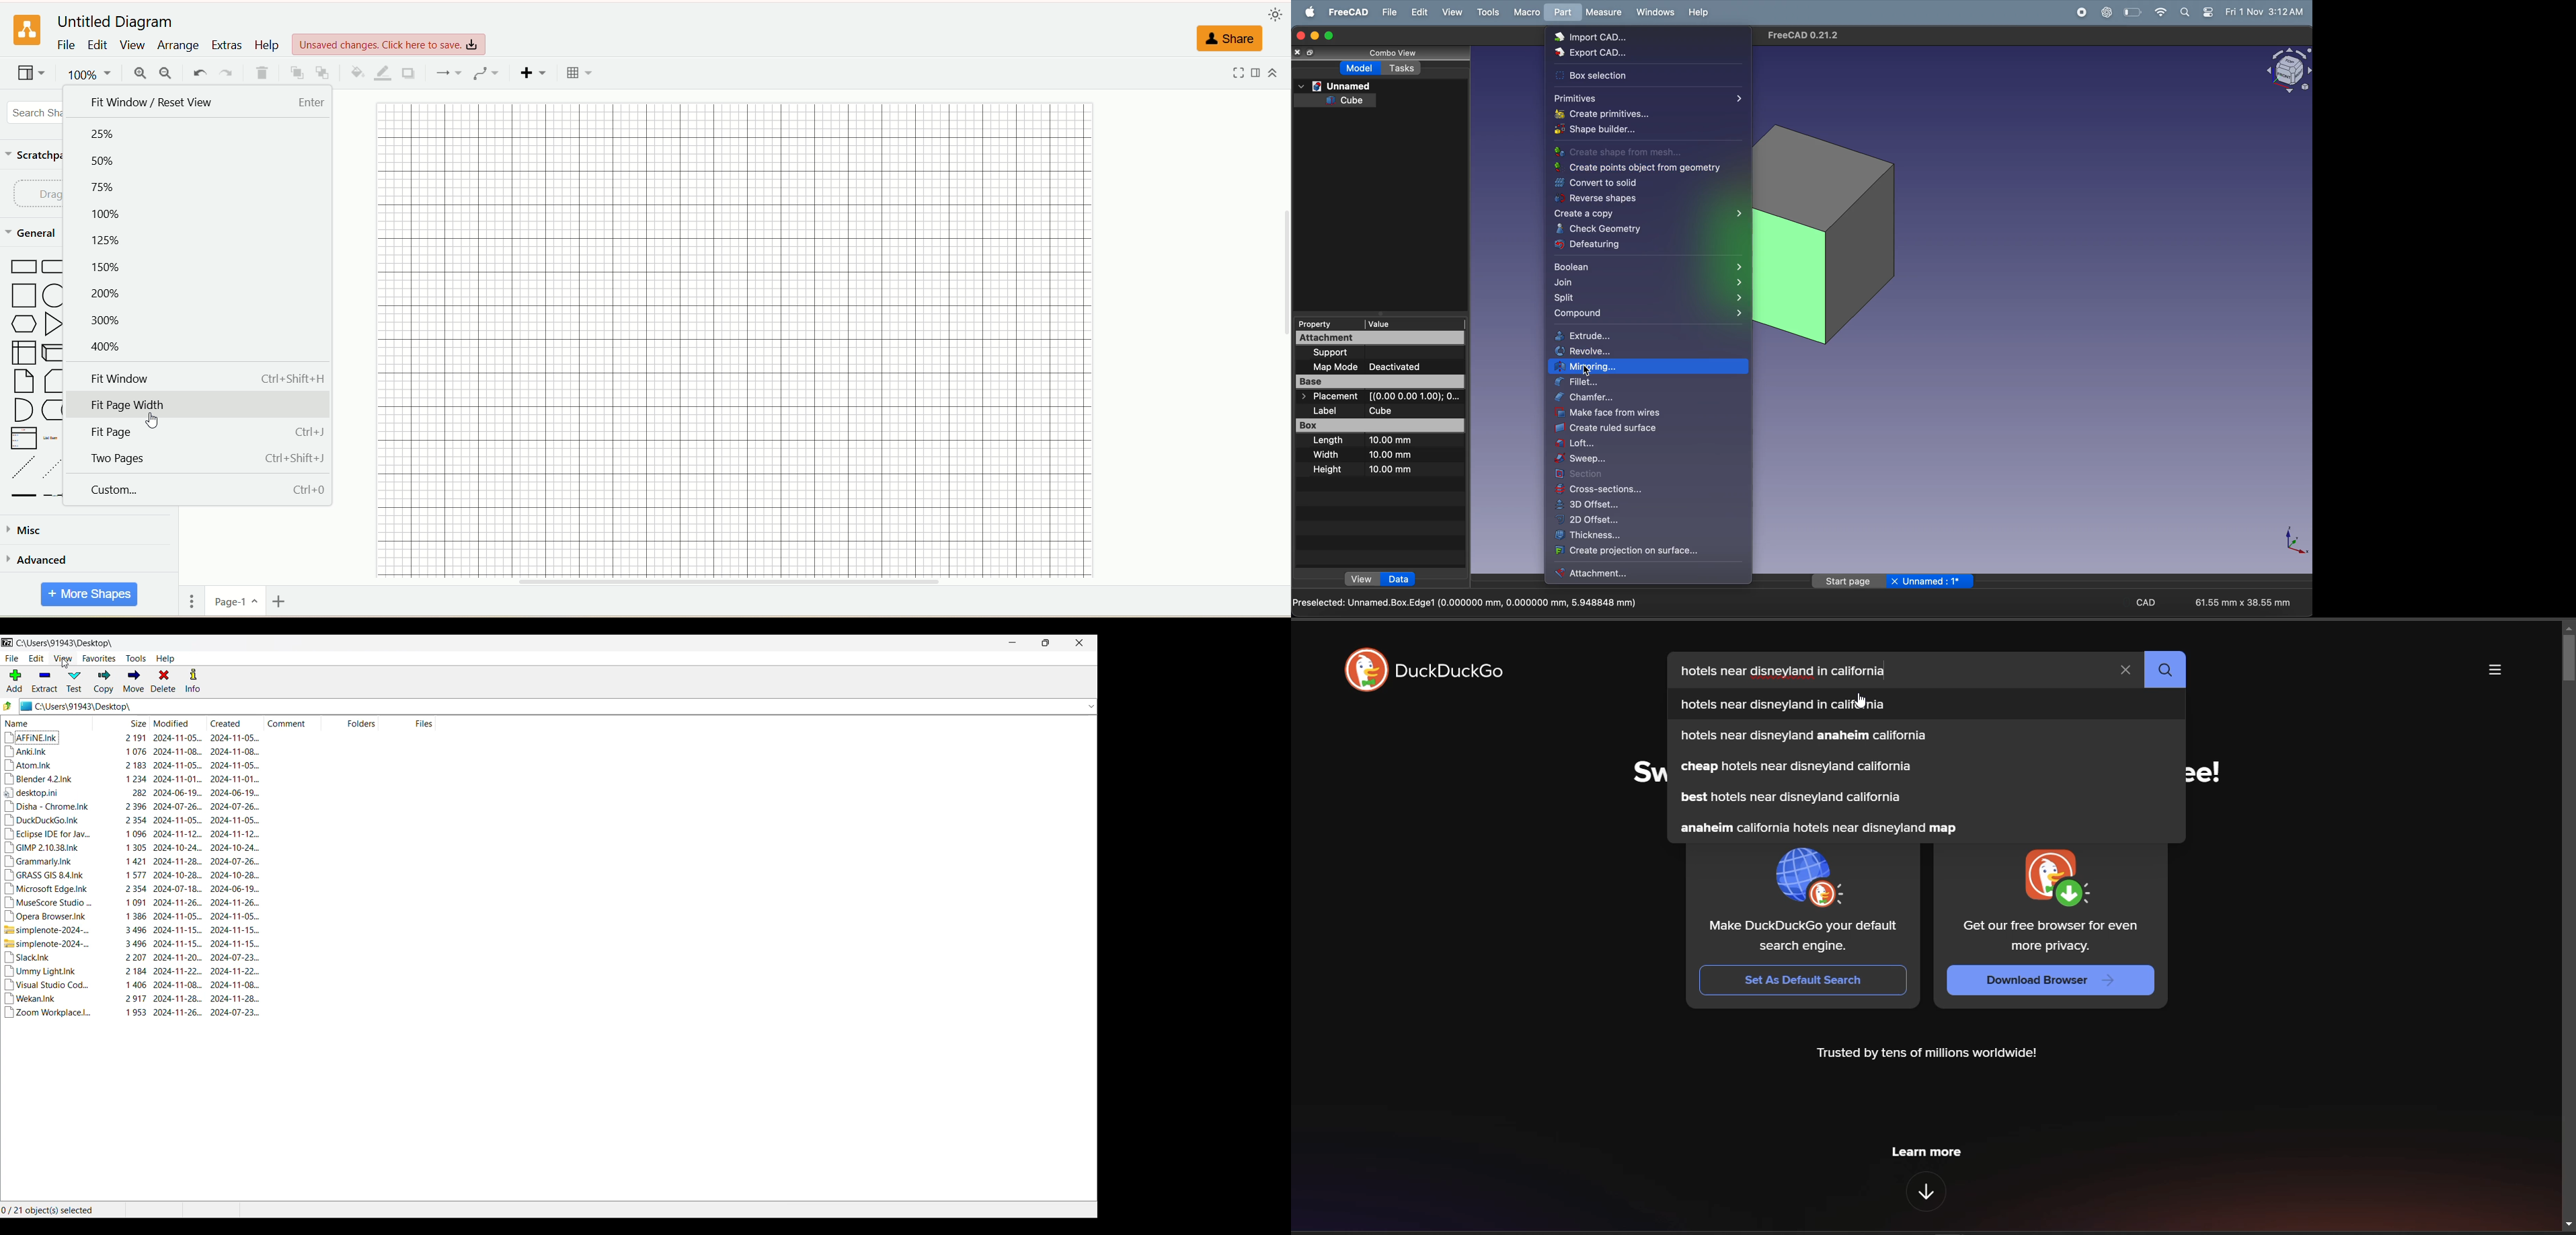 The width and height of the screenshot is (2576, 1260). Describe the element at coordinates (23, 268) in the screenshot. I see `rectangle` at that location.